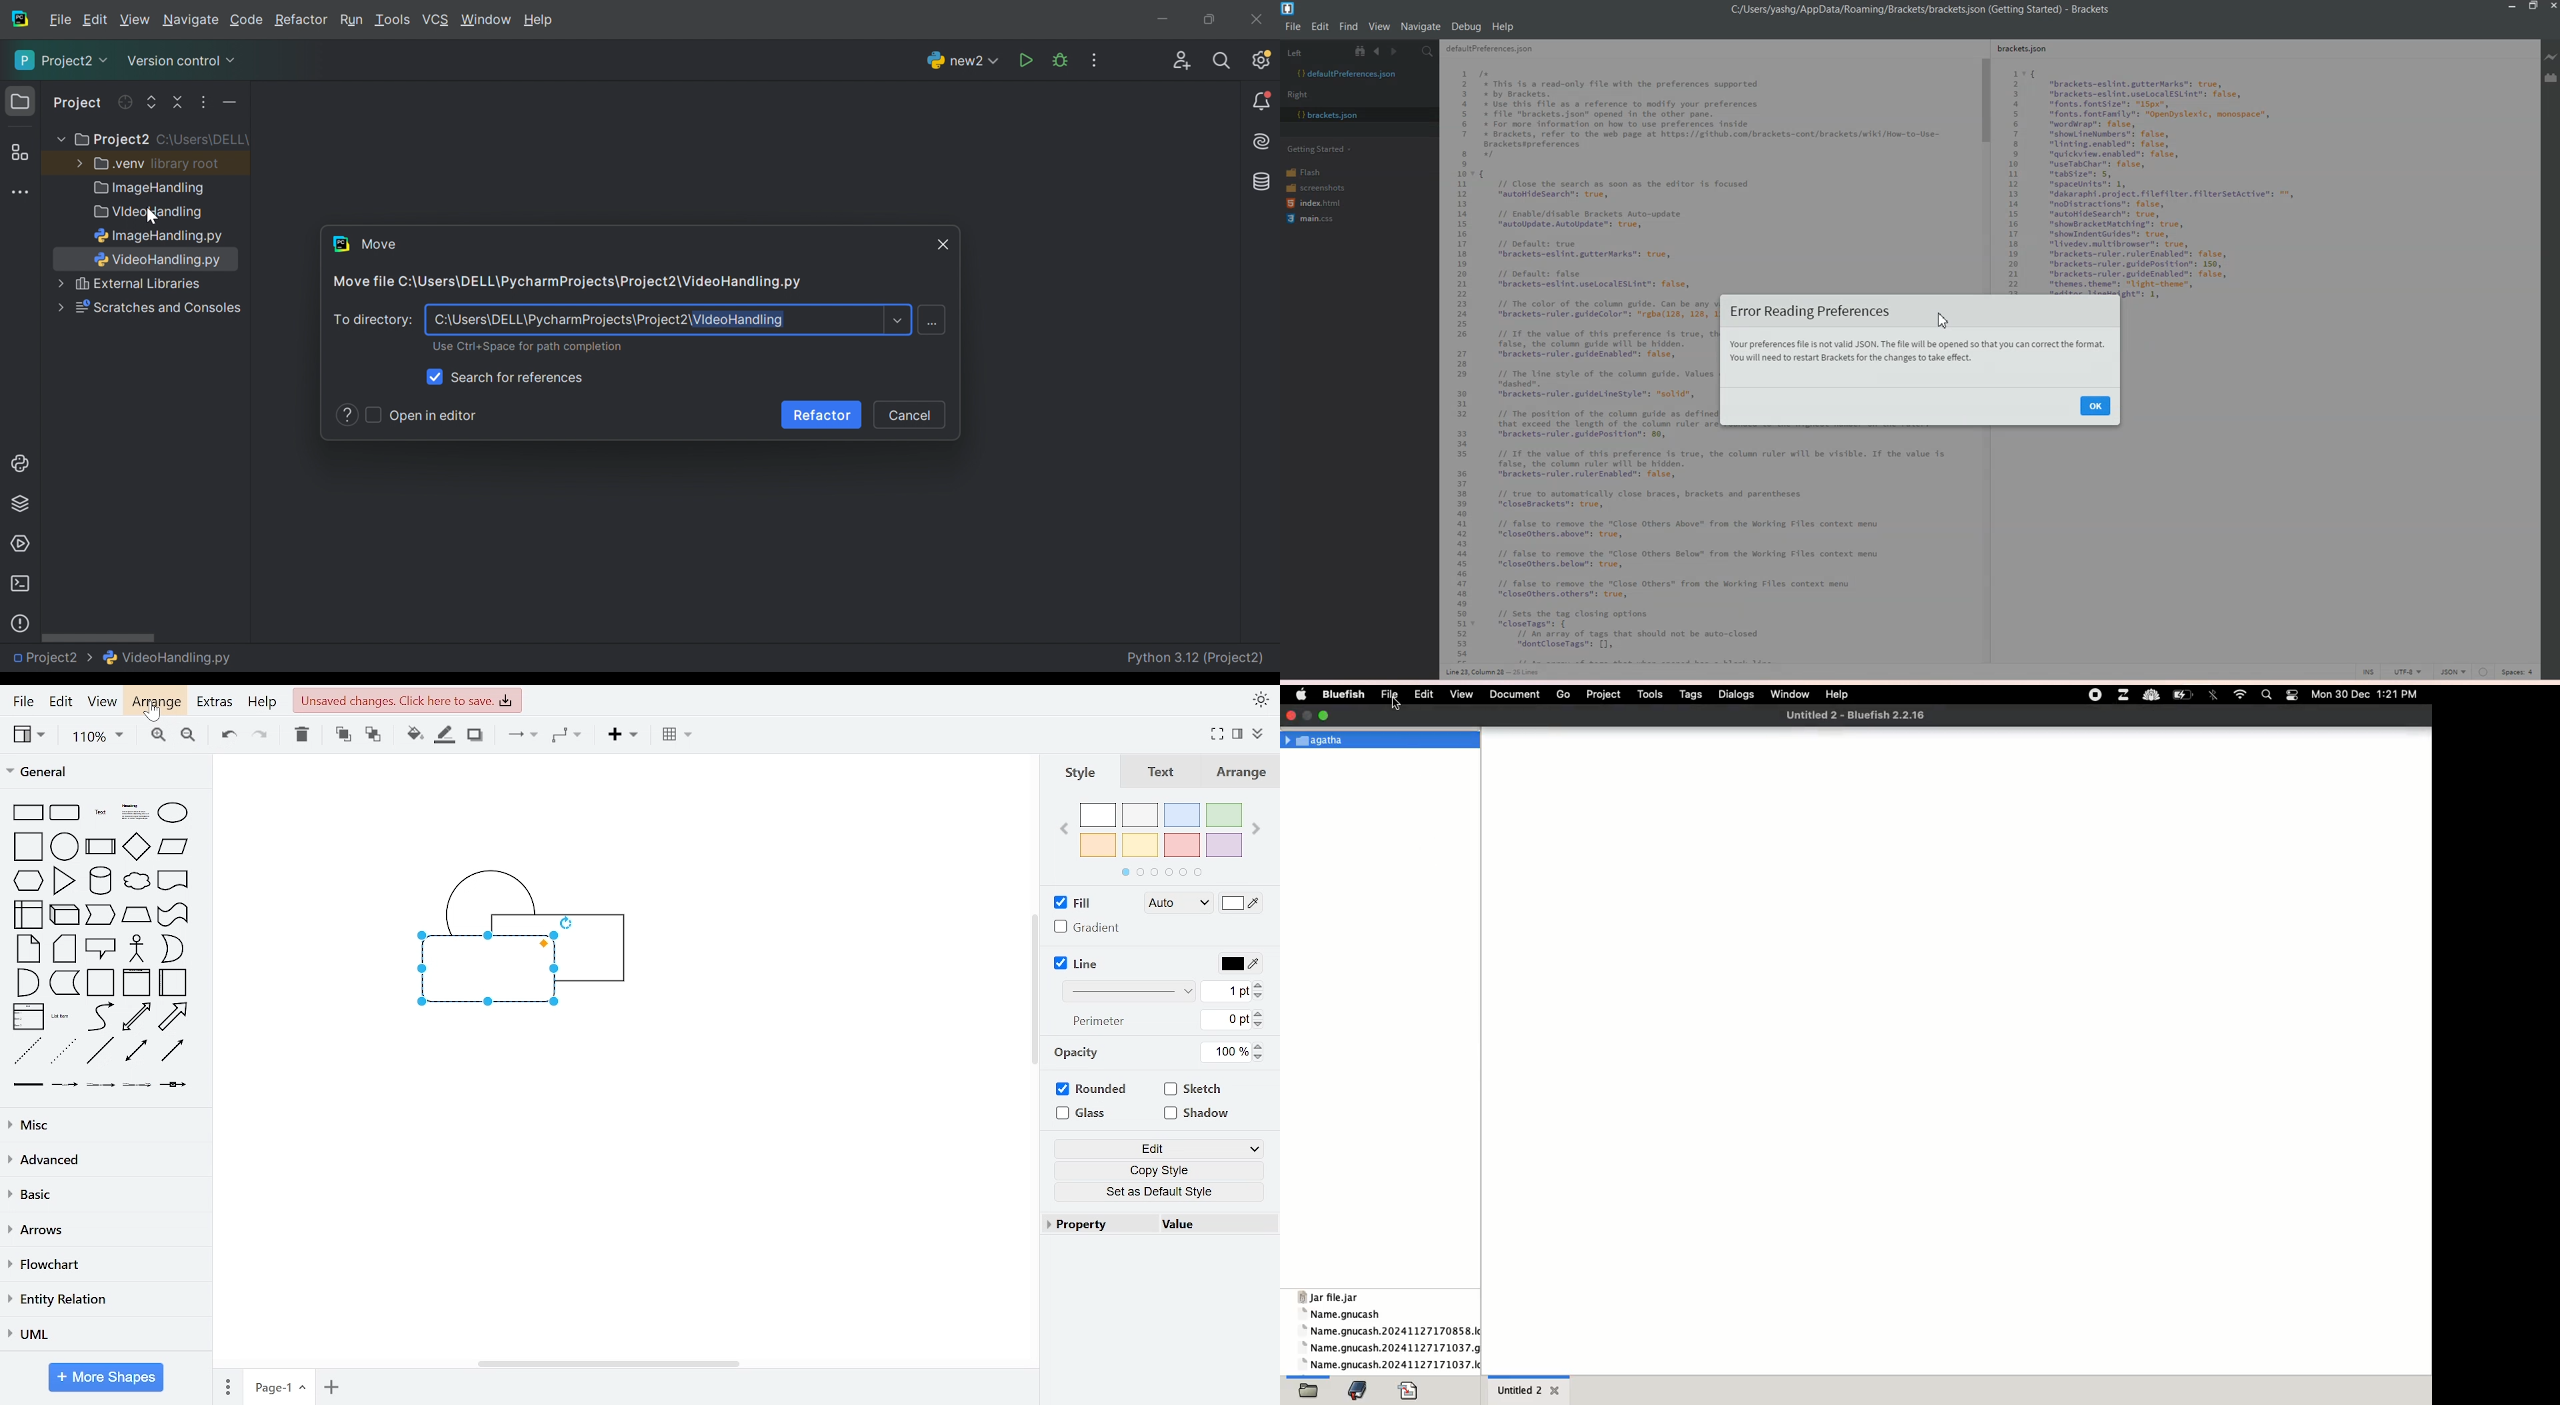  Describe the element at coordinates (1497, 673) in the screenshot. I see `Line 23, Column 27 - 25 Lines` at that location.